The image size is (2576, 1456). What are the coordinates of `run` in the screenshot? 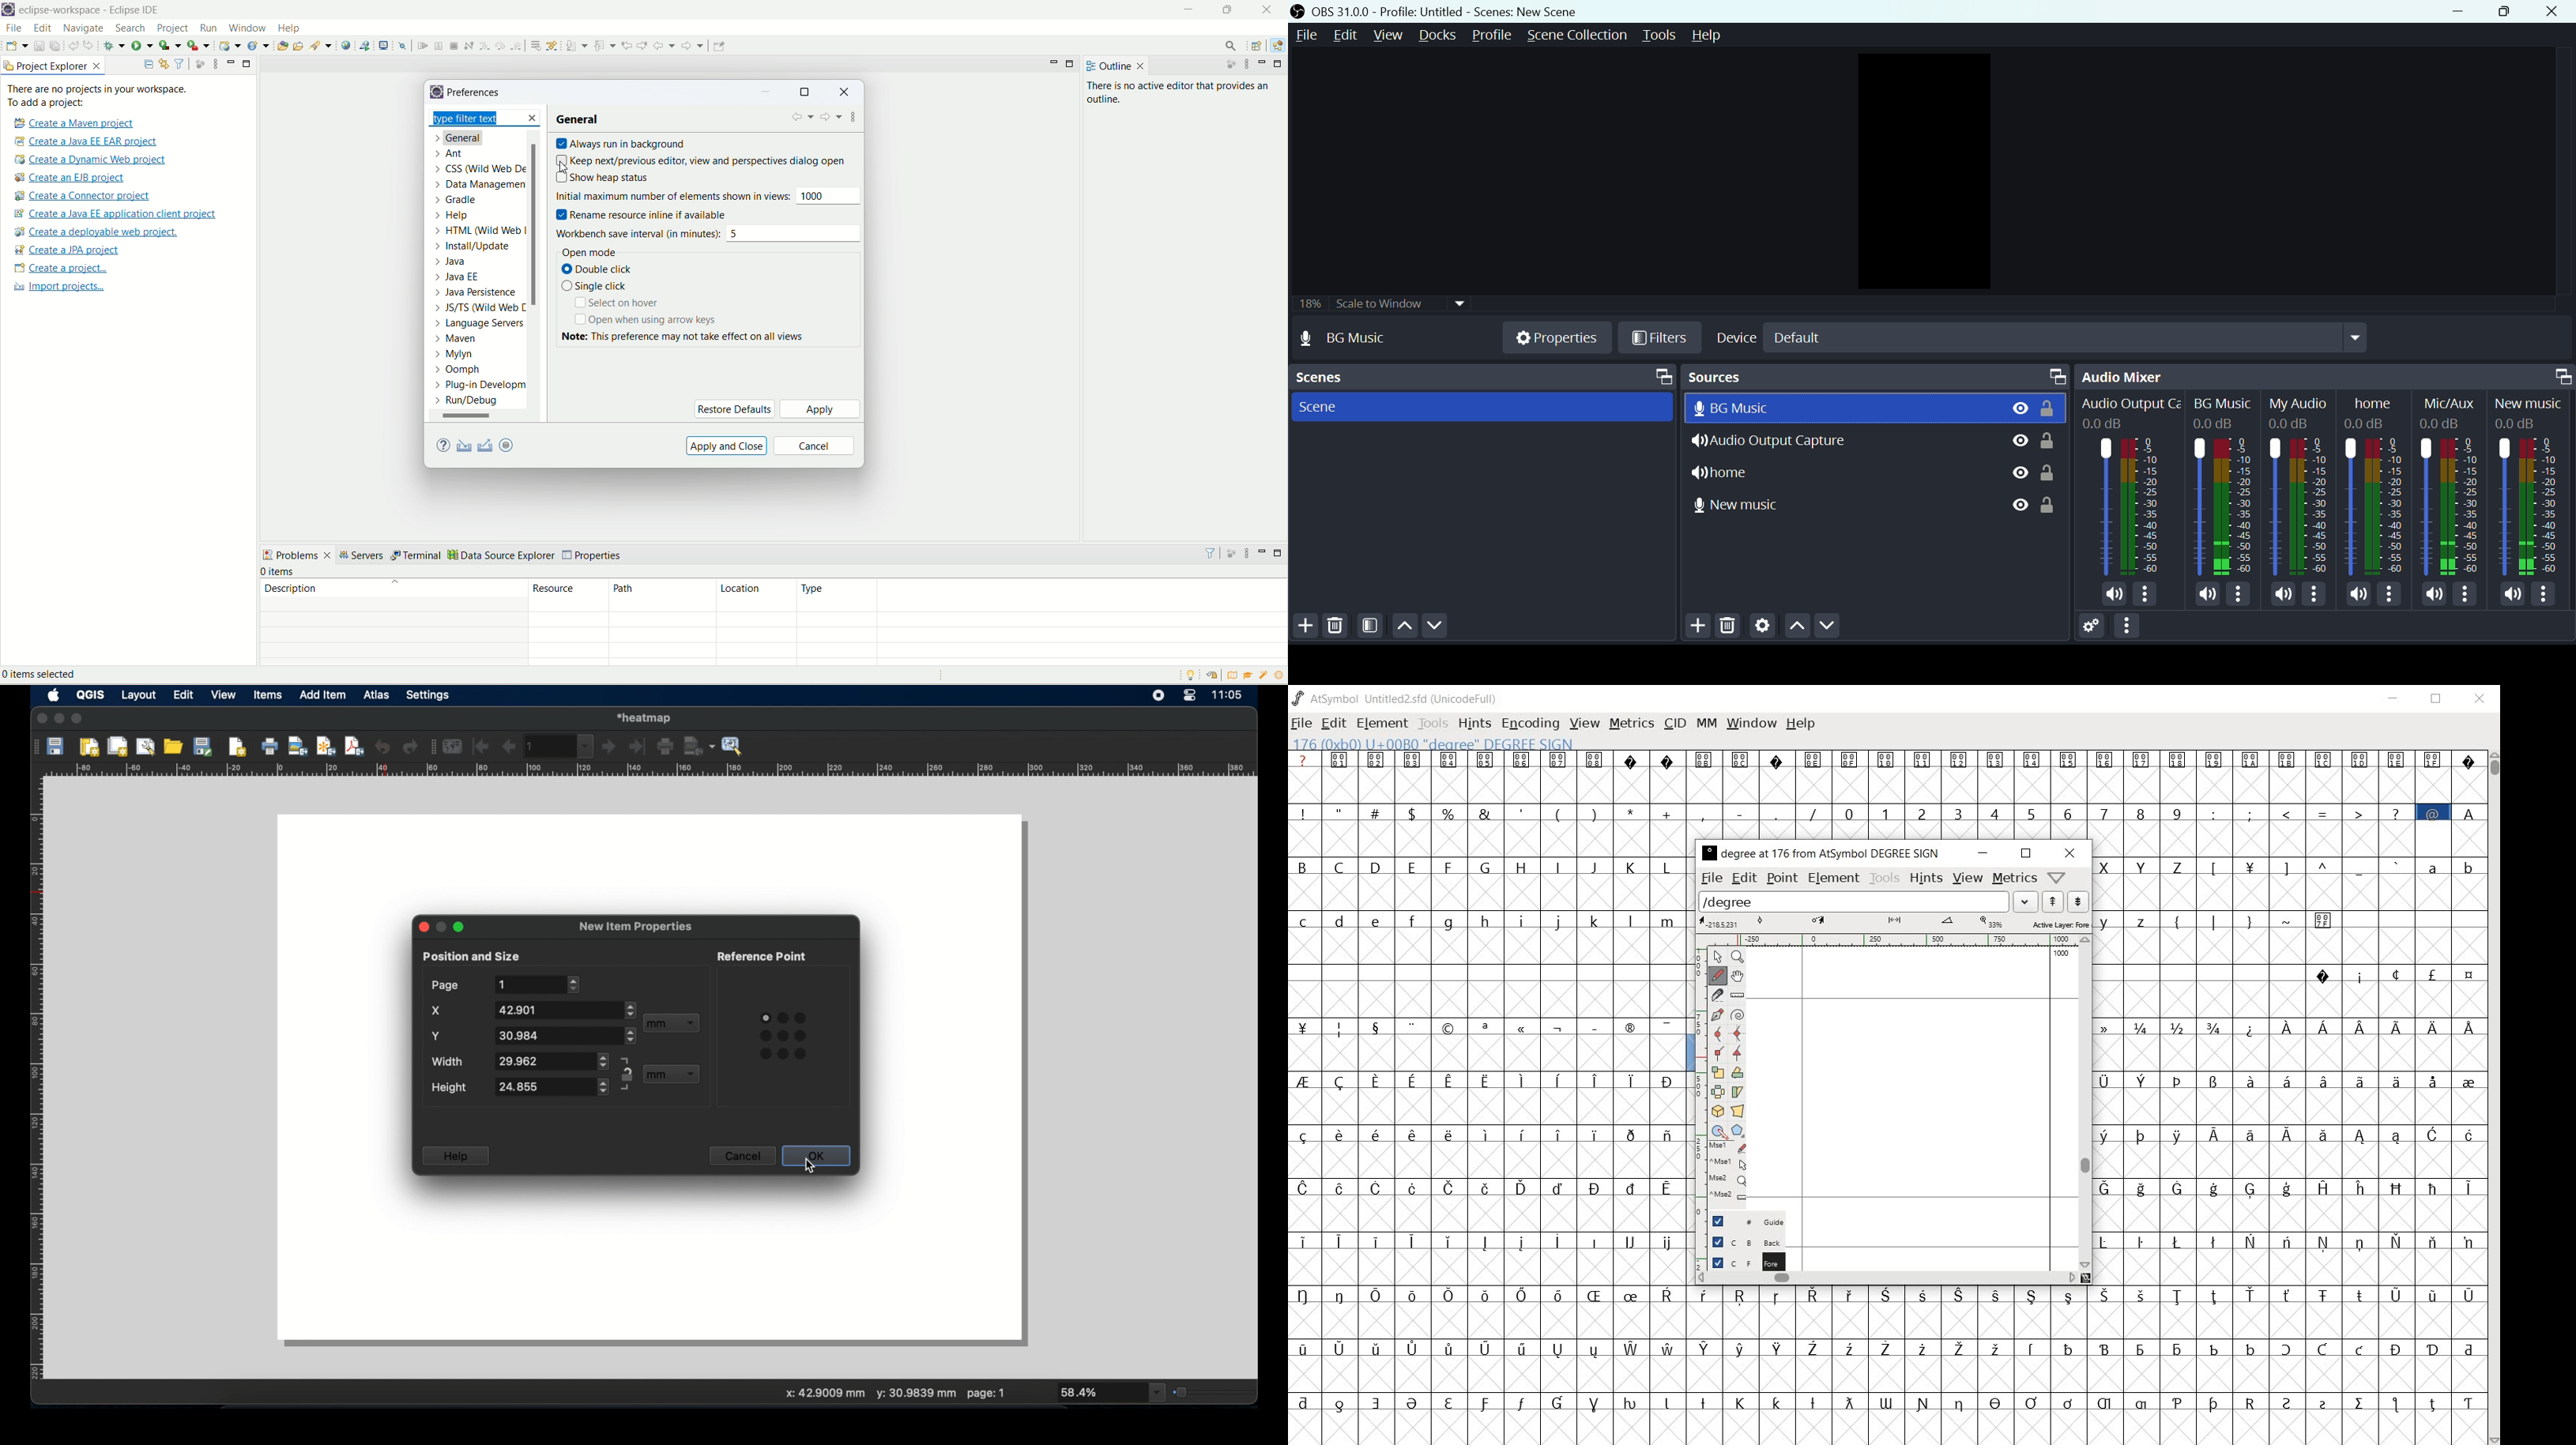 It's located at (207, 27).